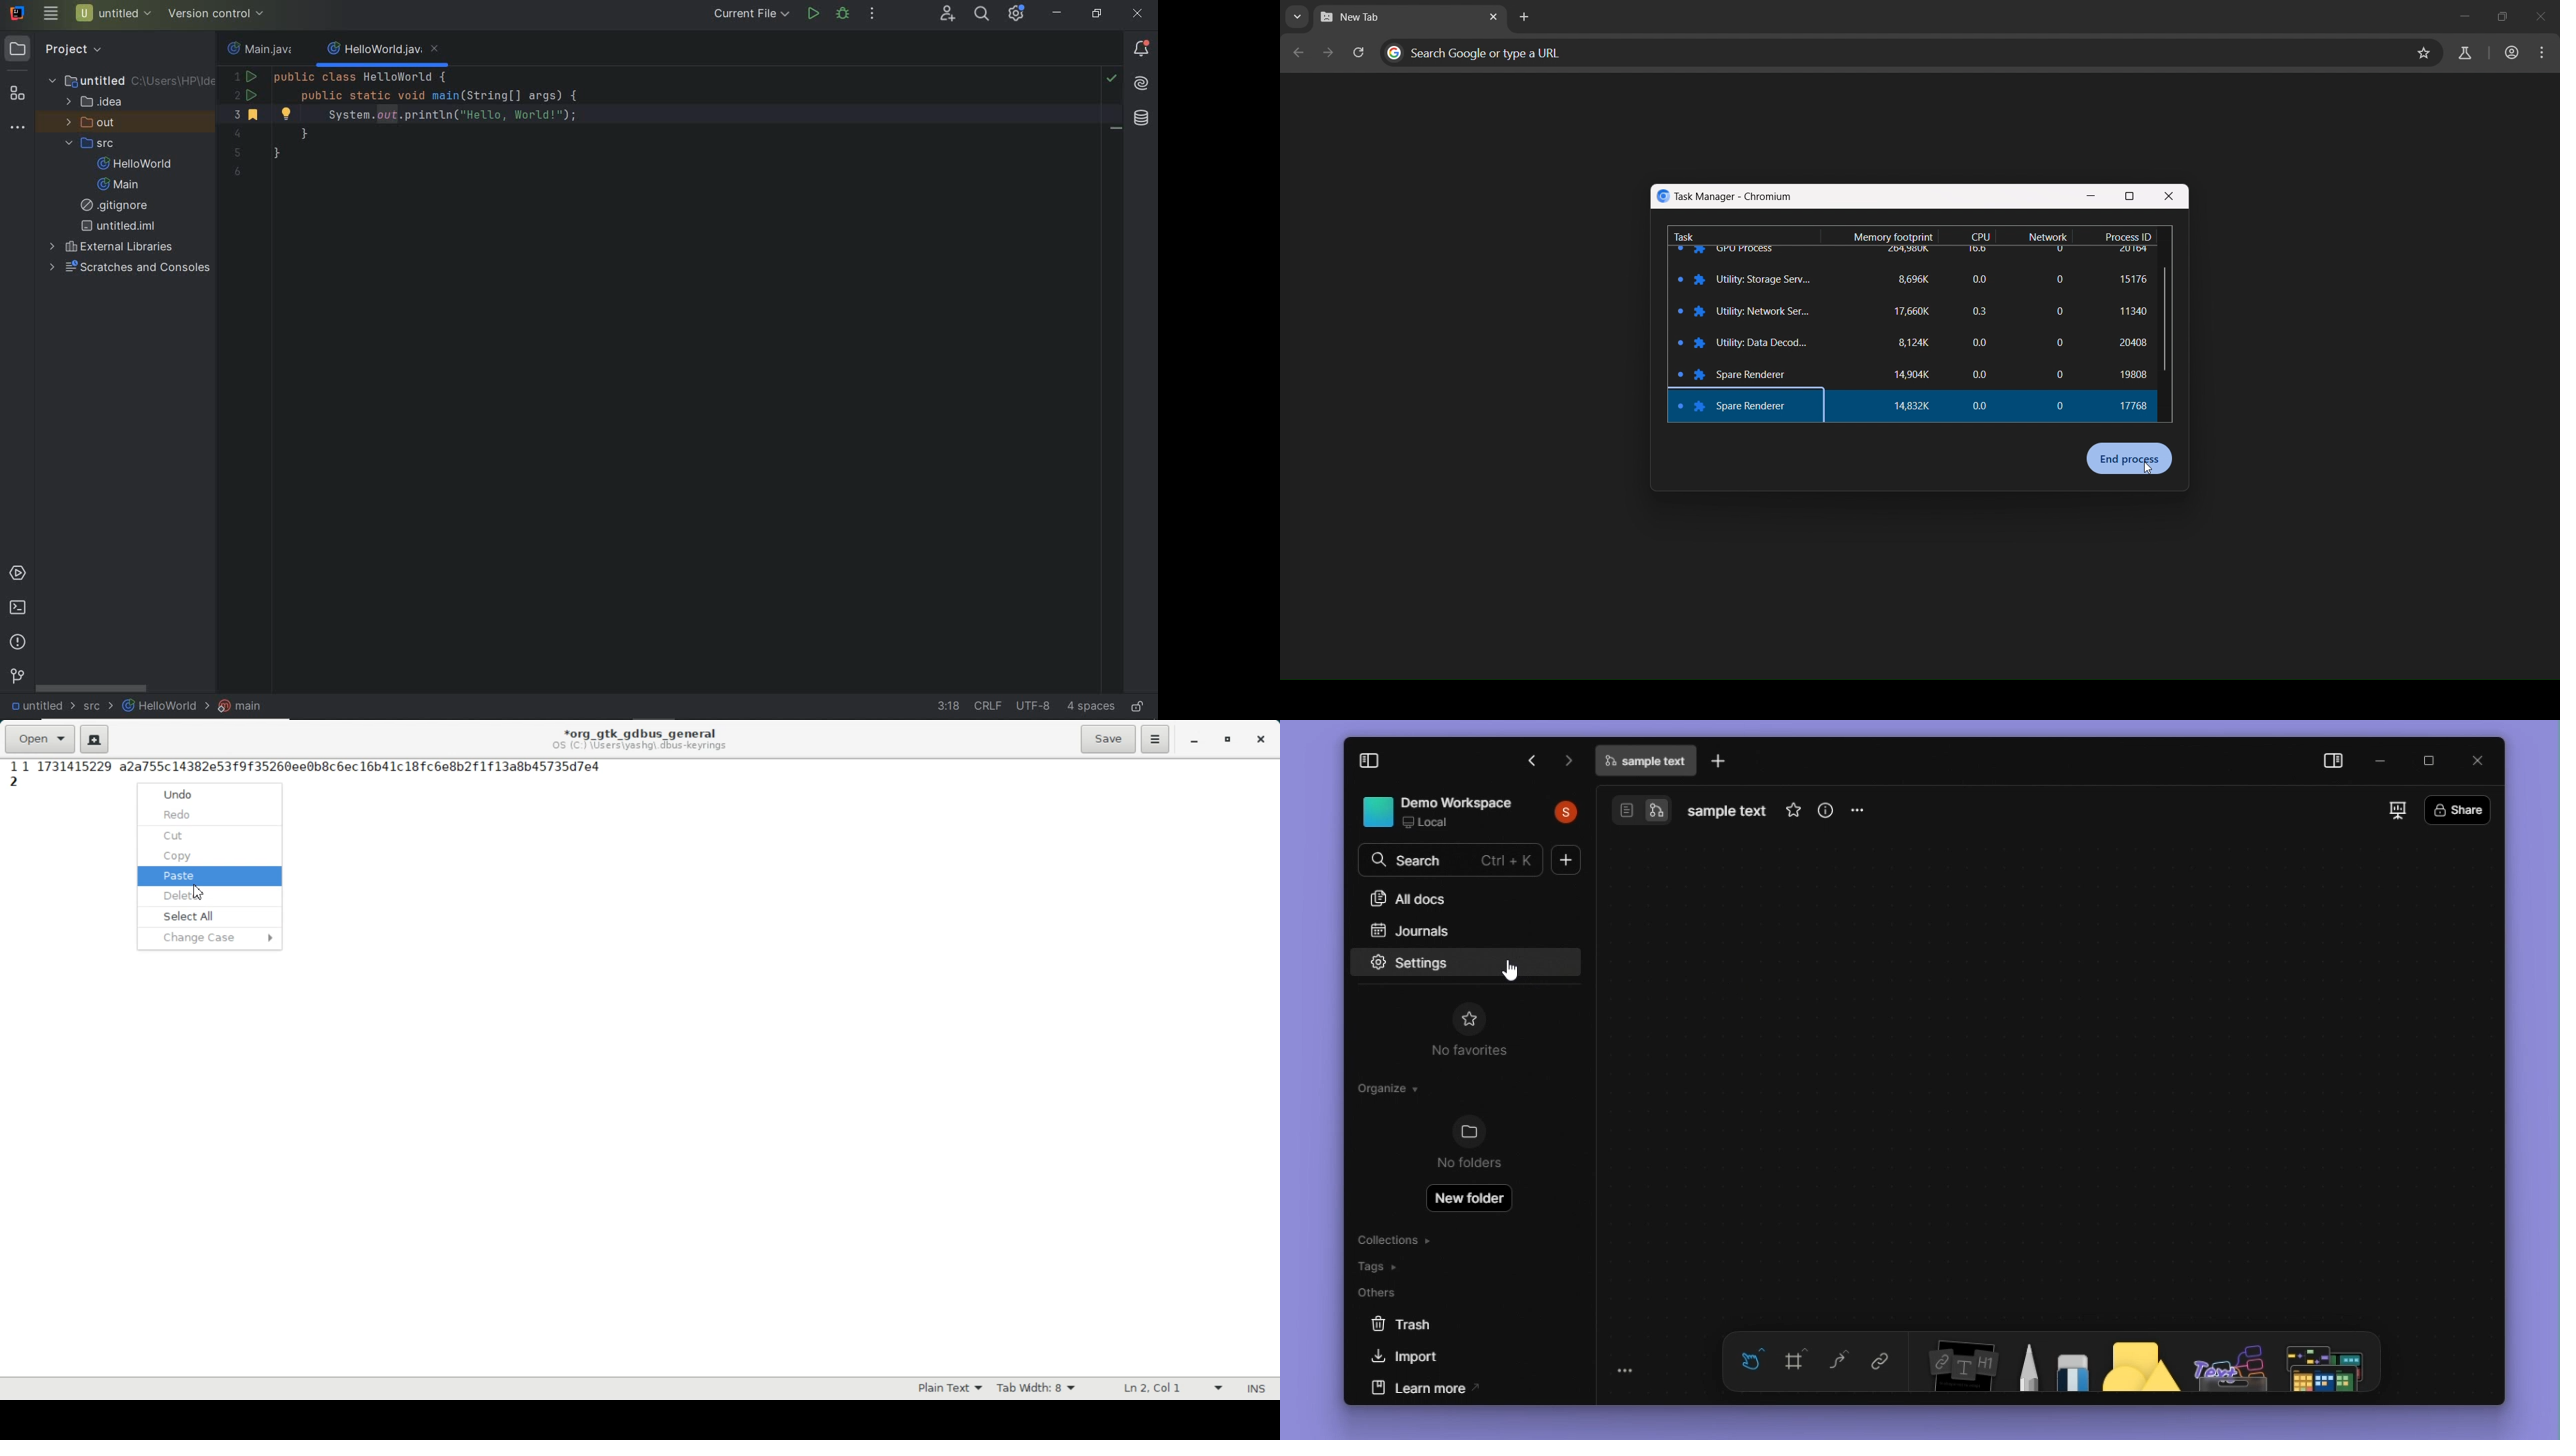  I want to click on Save, so click(1107, 739).